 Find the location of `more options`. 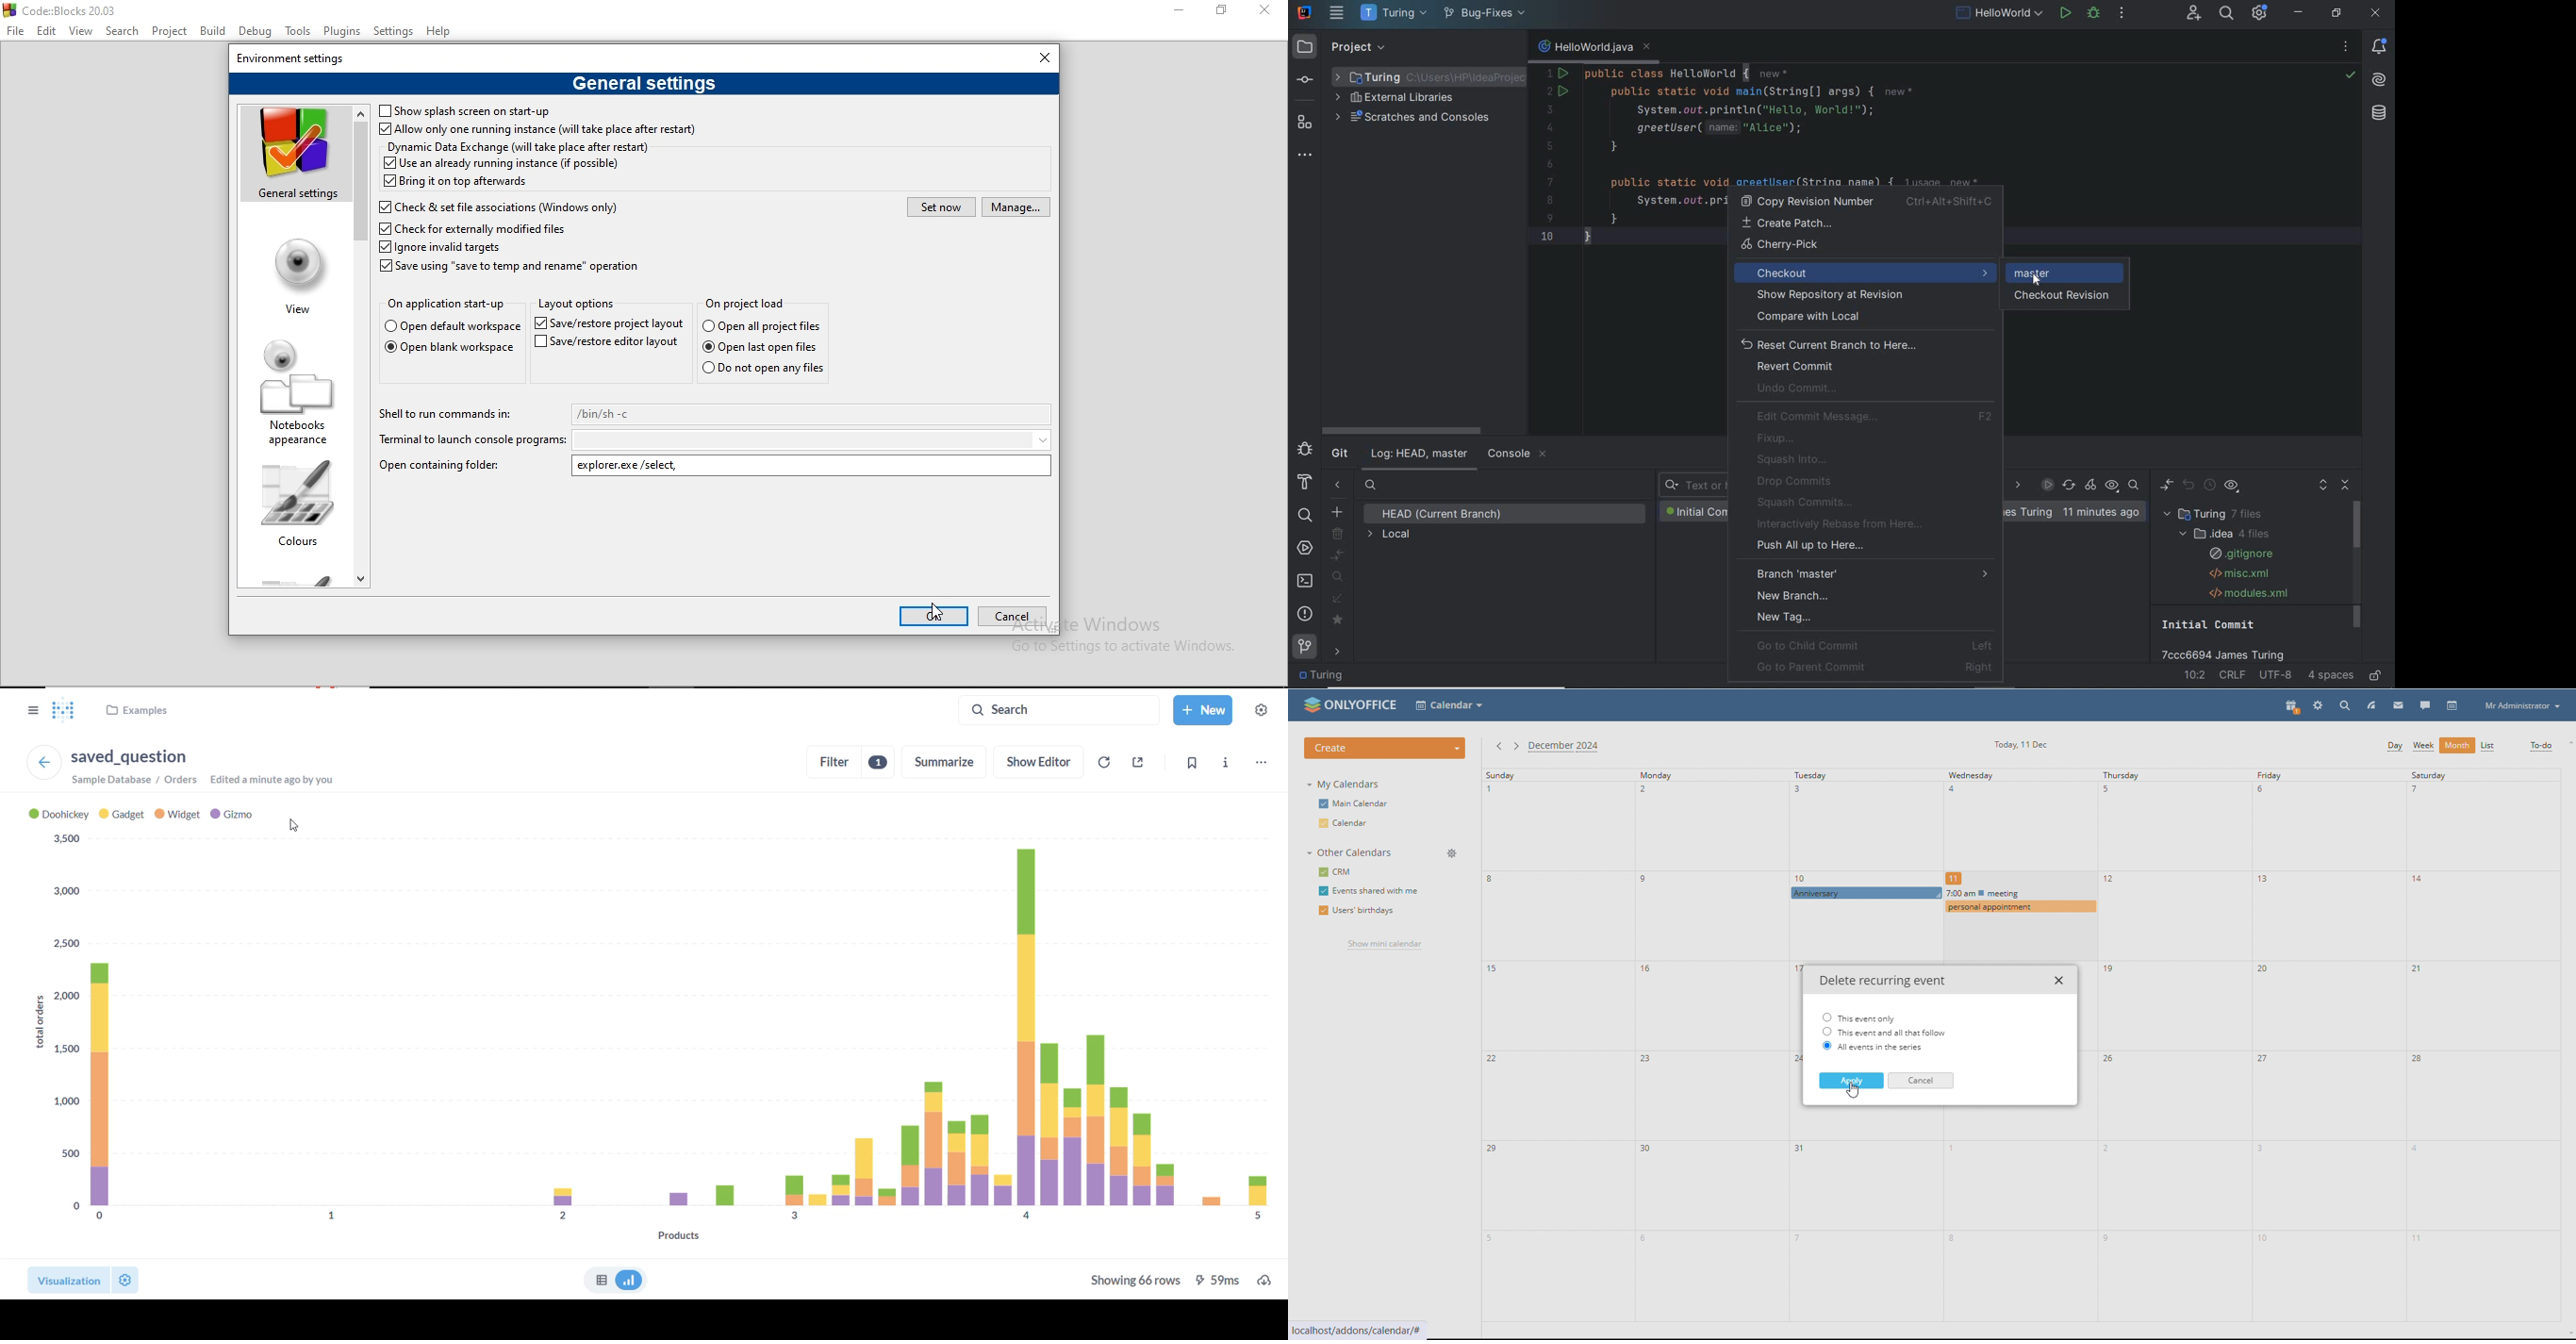

more options is located at coordinates (1257, 762).